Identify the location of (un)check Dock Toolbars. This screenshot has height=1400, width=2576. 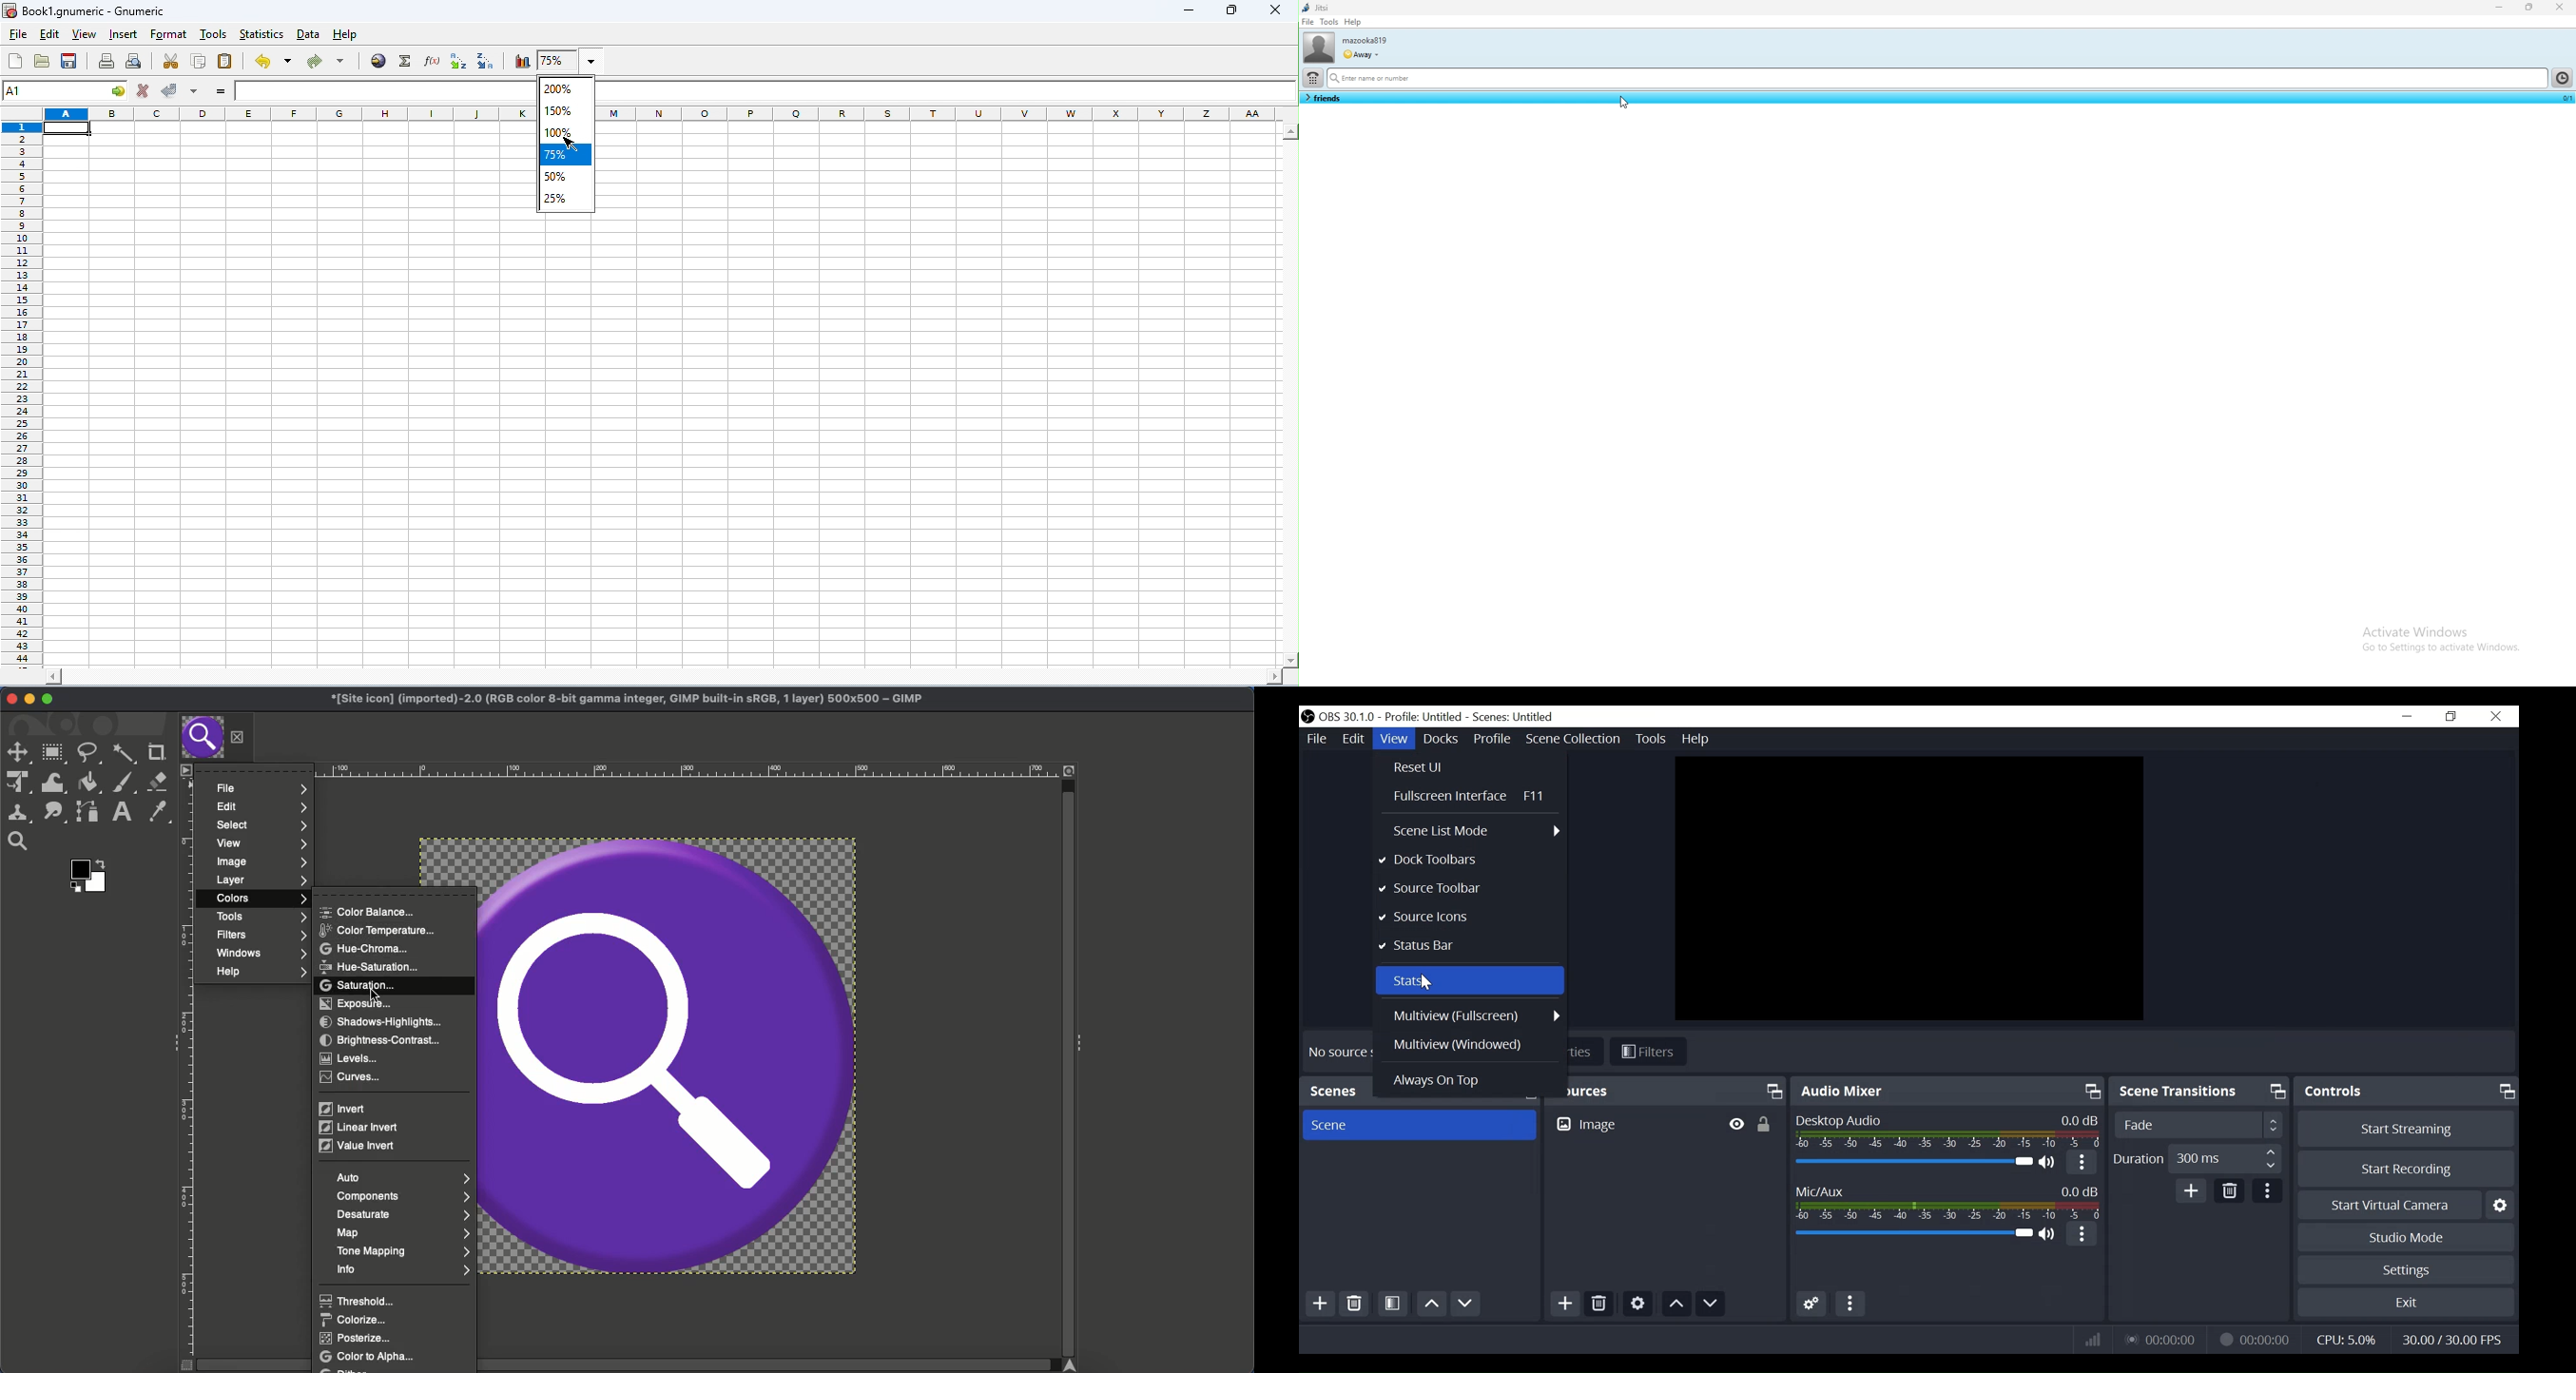
(1469, 860).